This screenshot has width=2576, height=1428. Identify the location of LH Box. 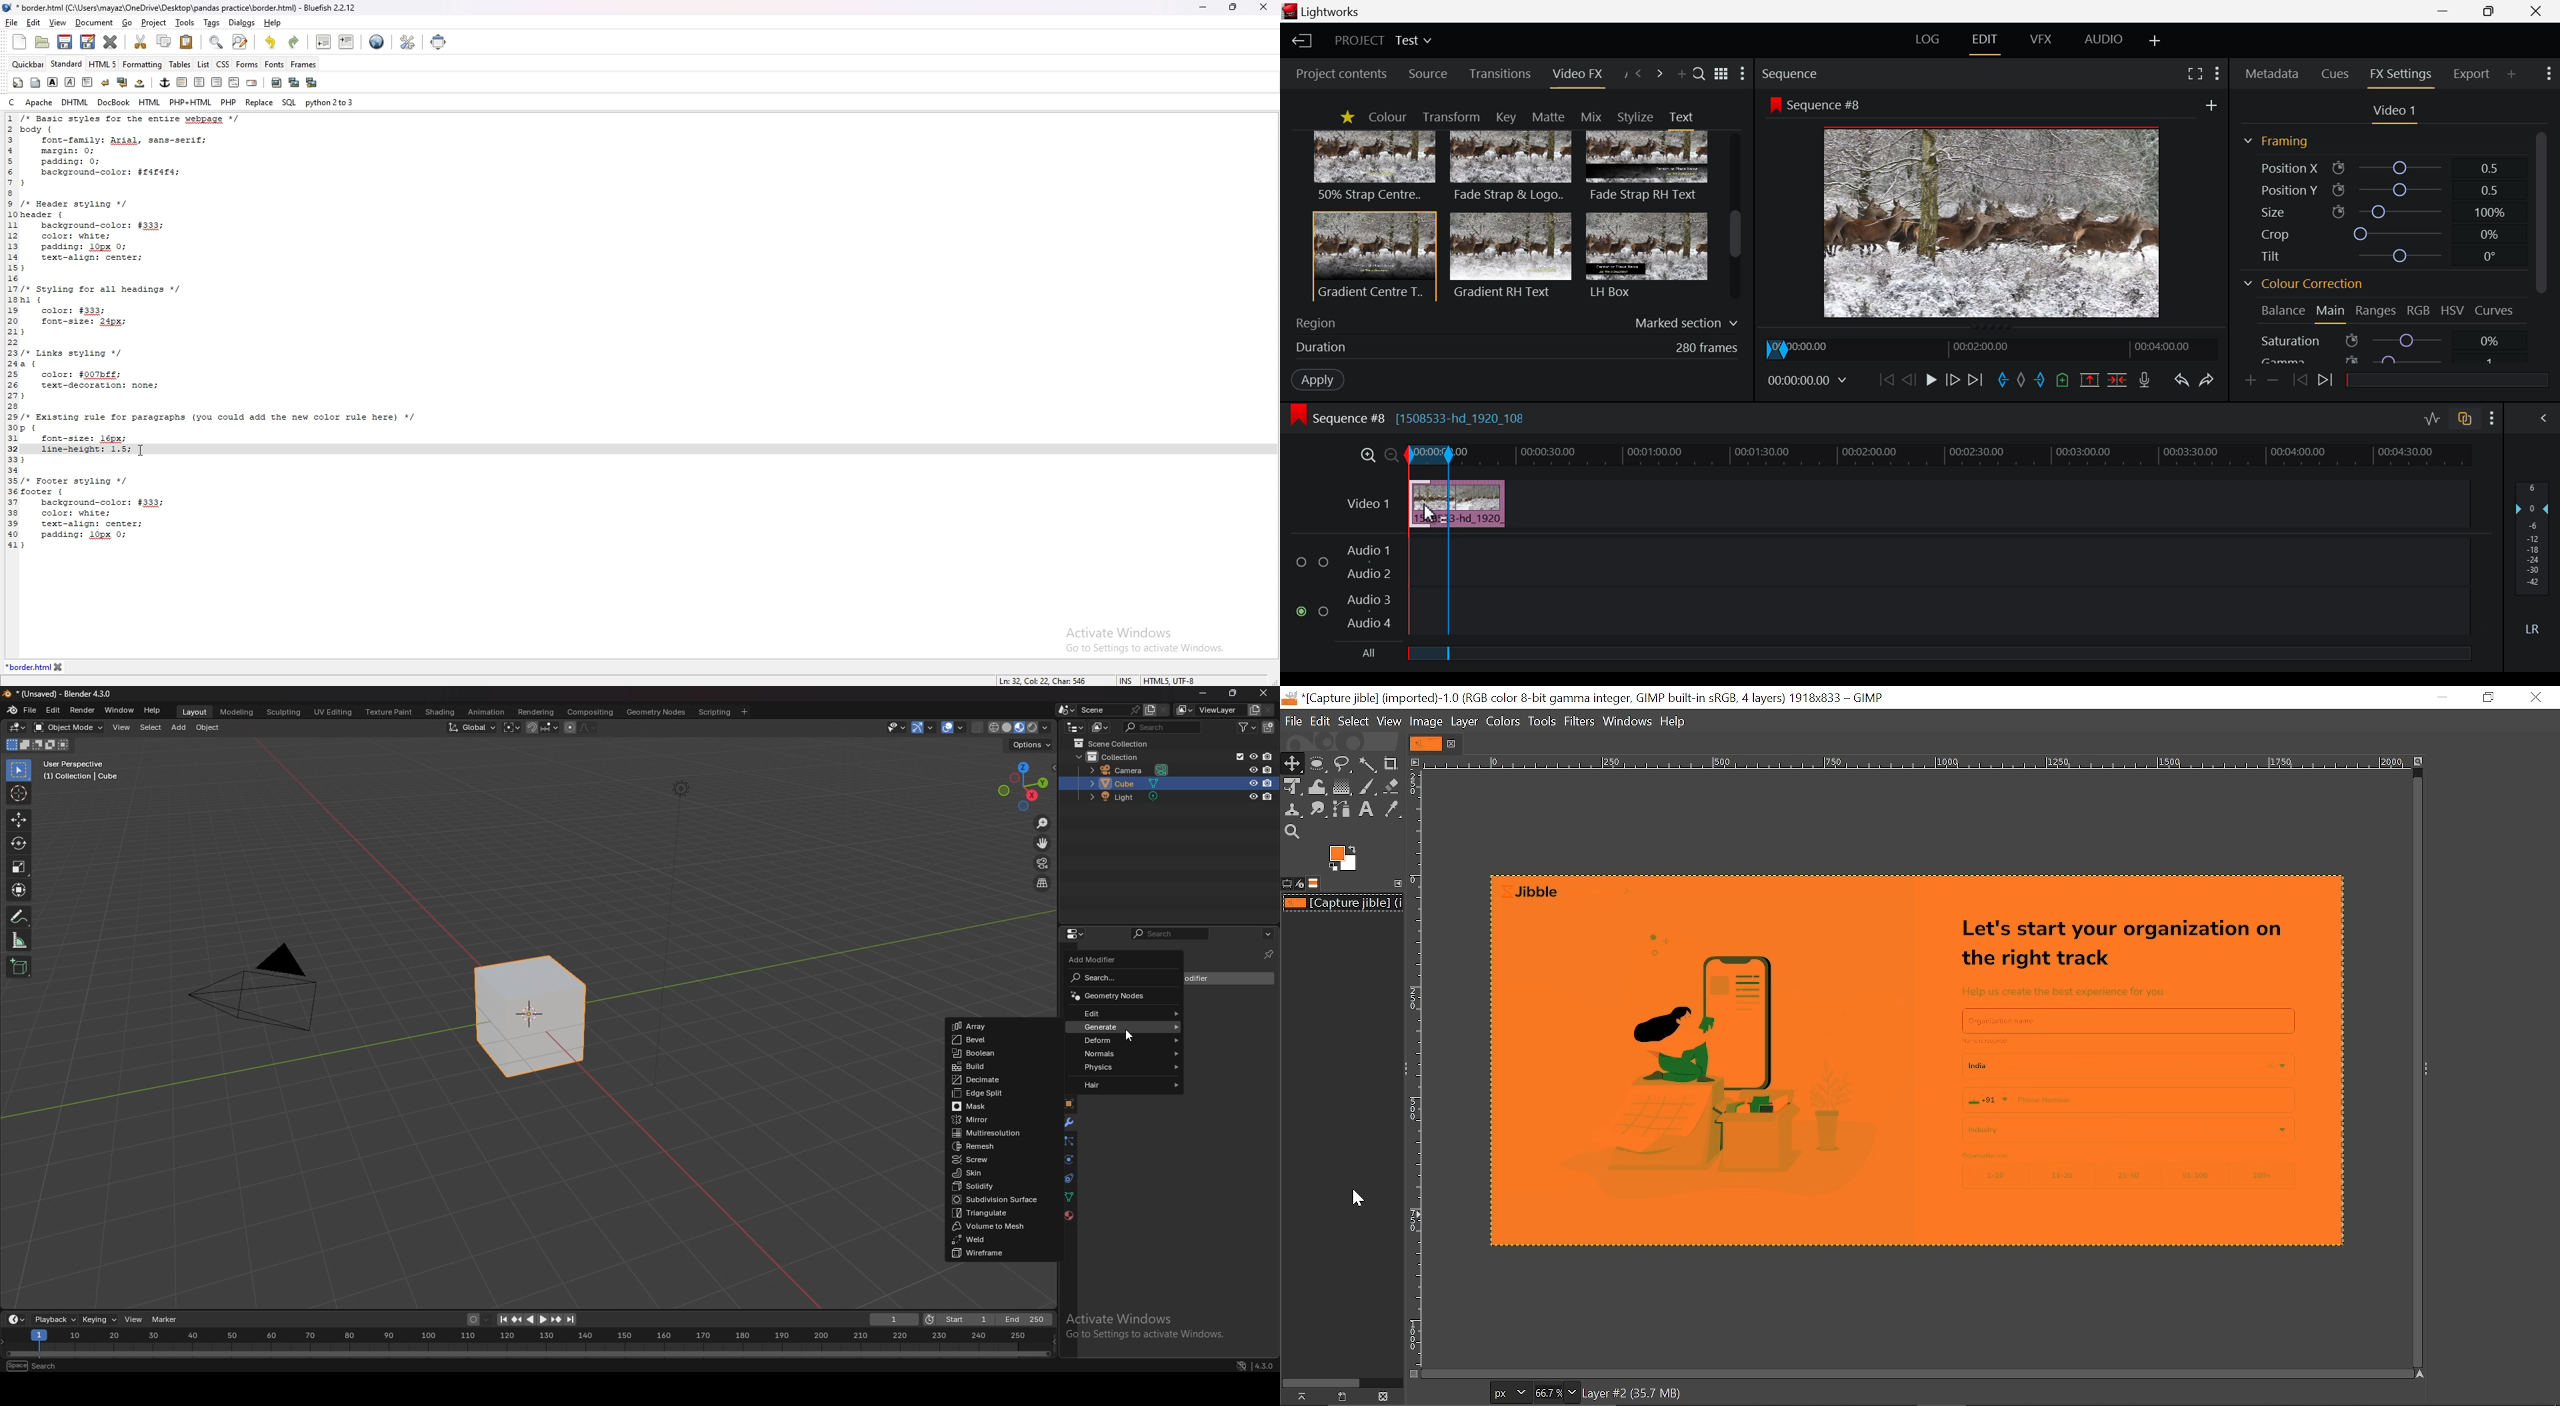
(1645, 255).